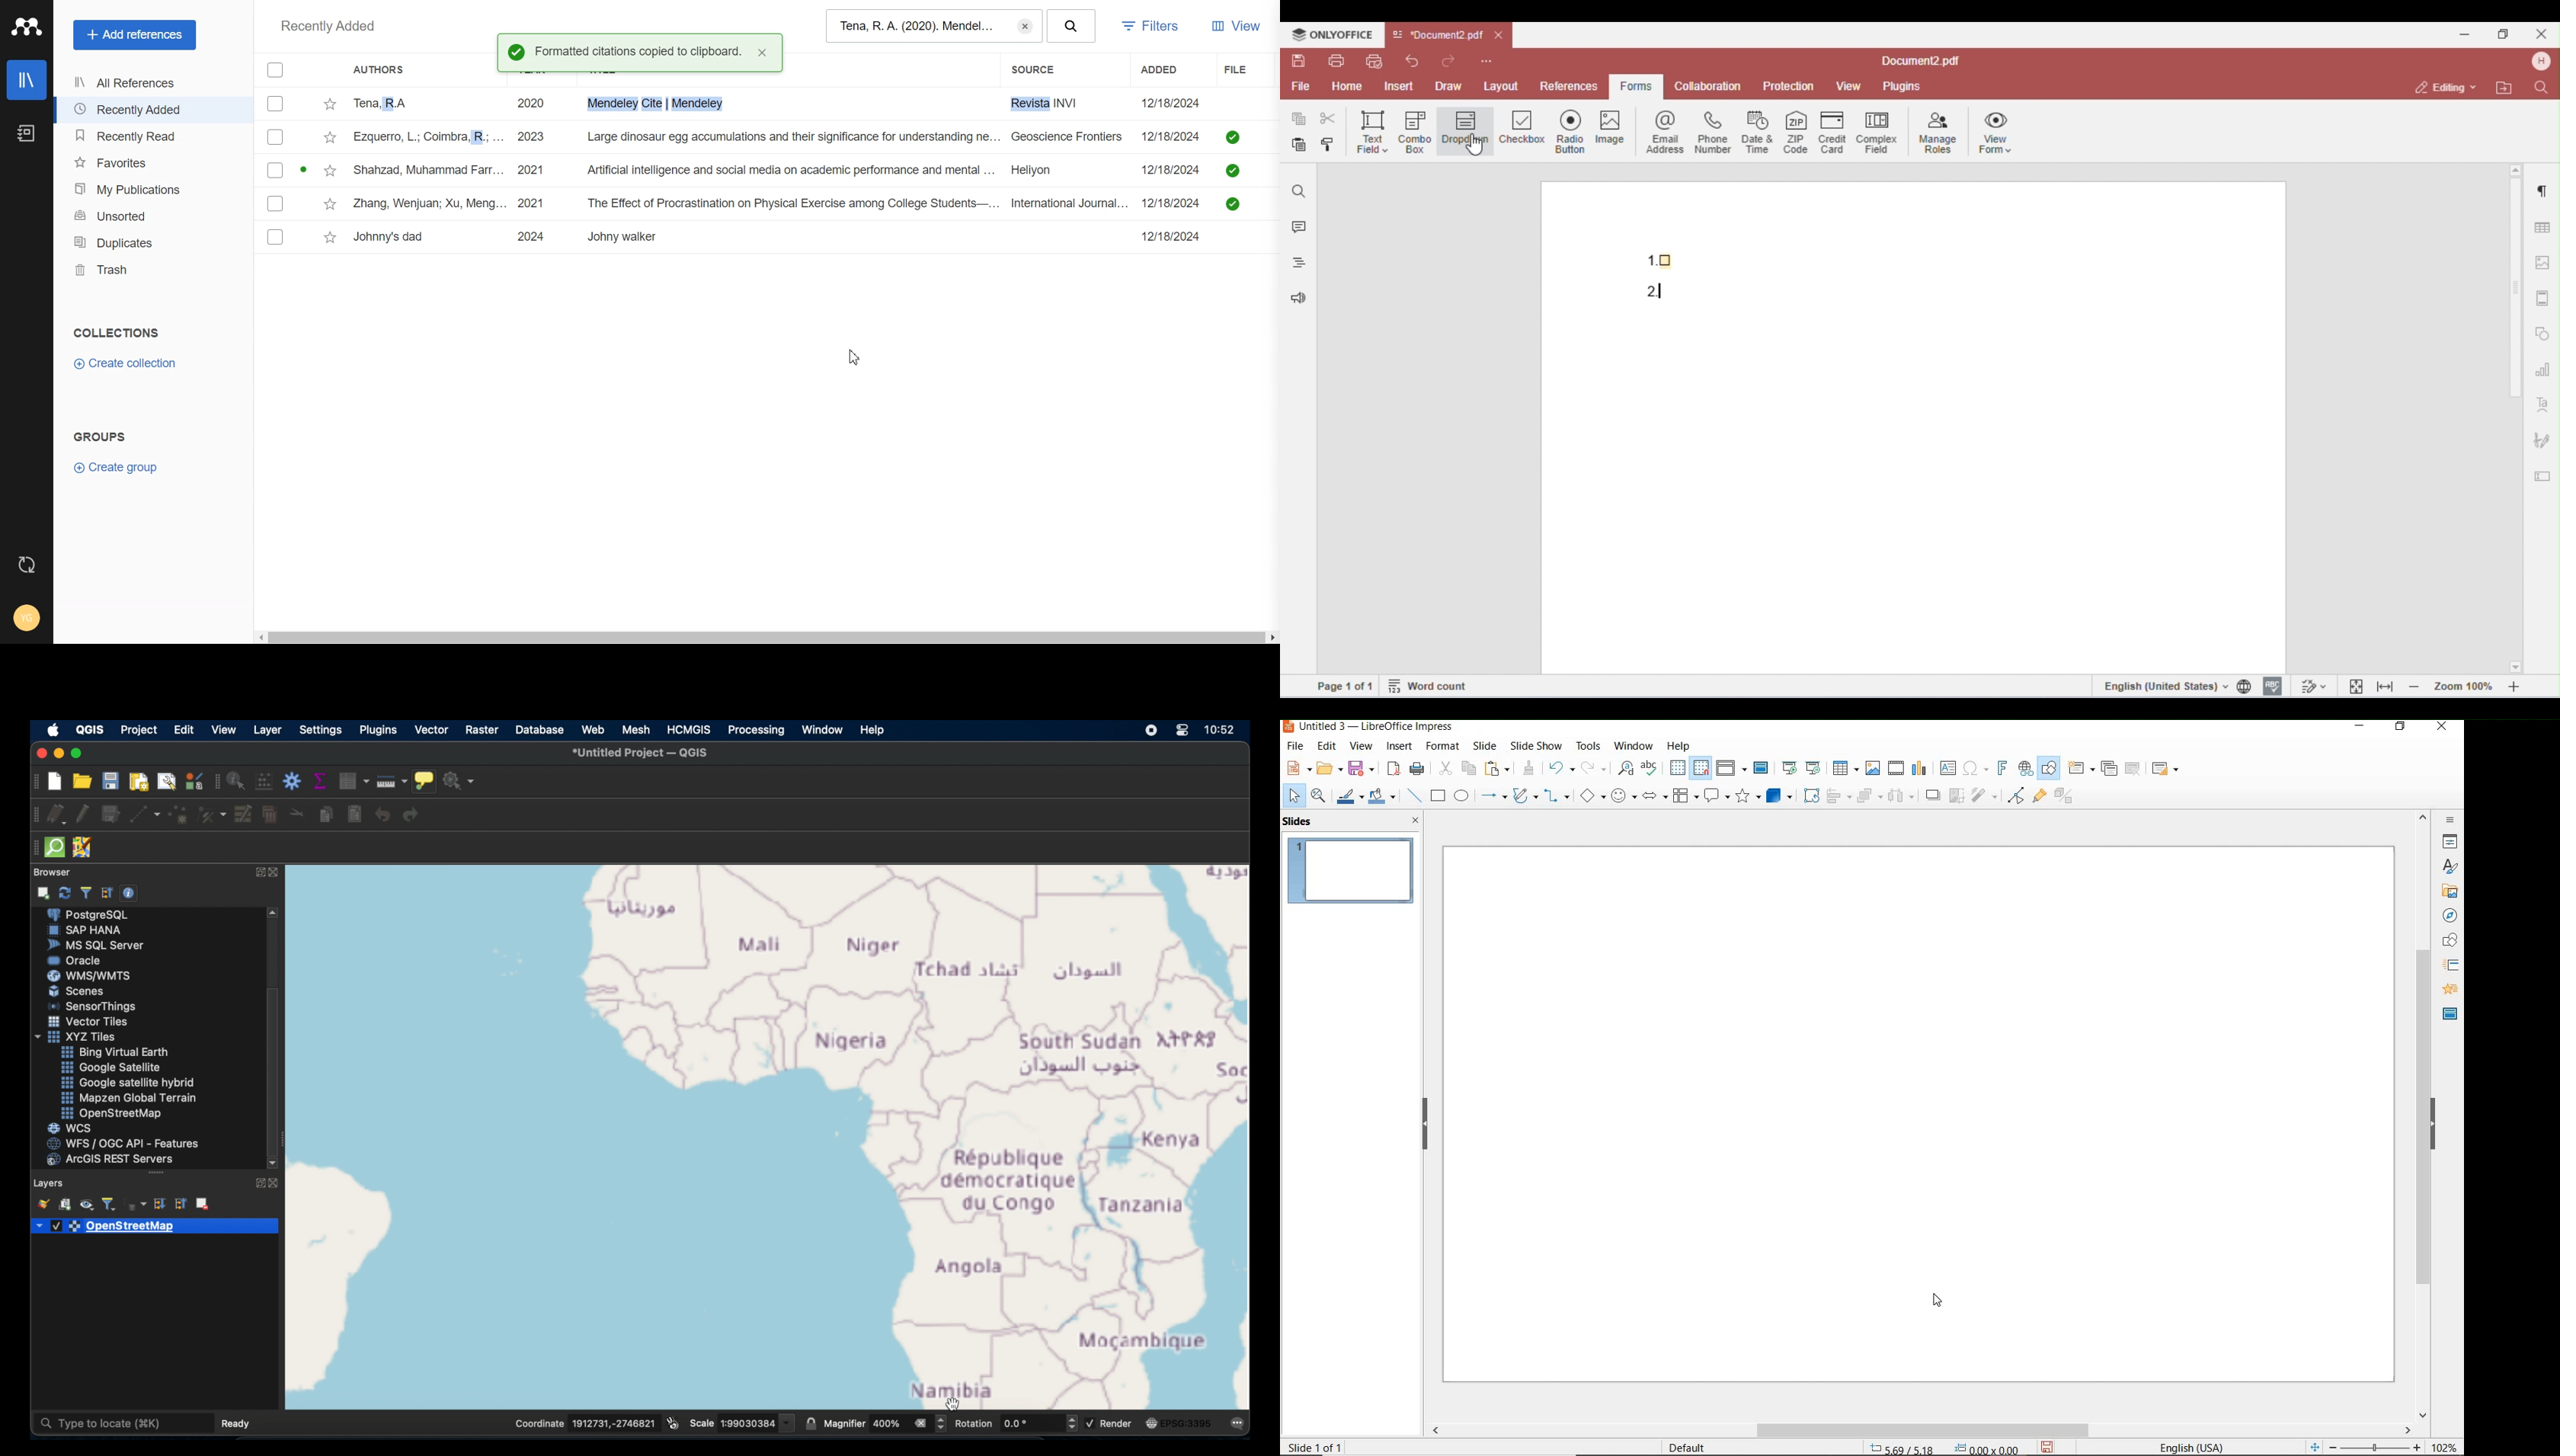 The width and height of the screenshot is (2576, 1456). What do you see at coordinates (1936, 1298) in the screenshot?
I see `cursor` at bounding box center [1936, 1298].